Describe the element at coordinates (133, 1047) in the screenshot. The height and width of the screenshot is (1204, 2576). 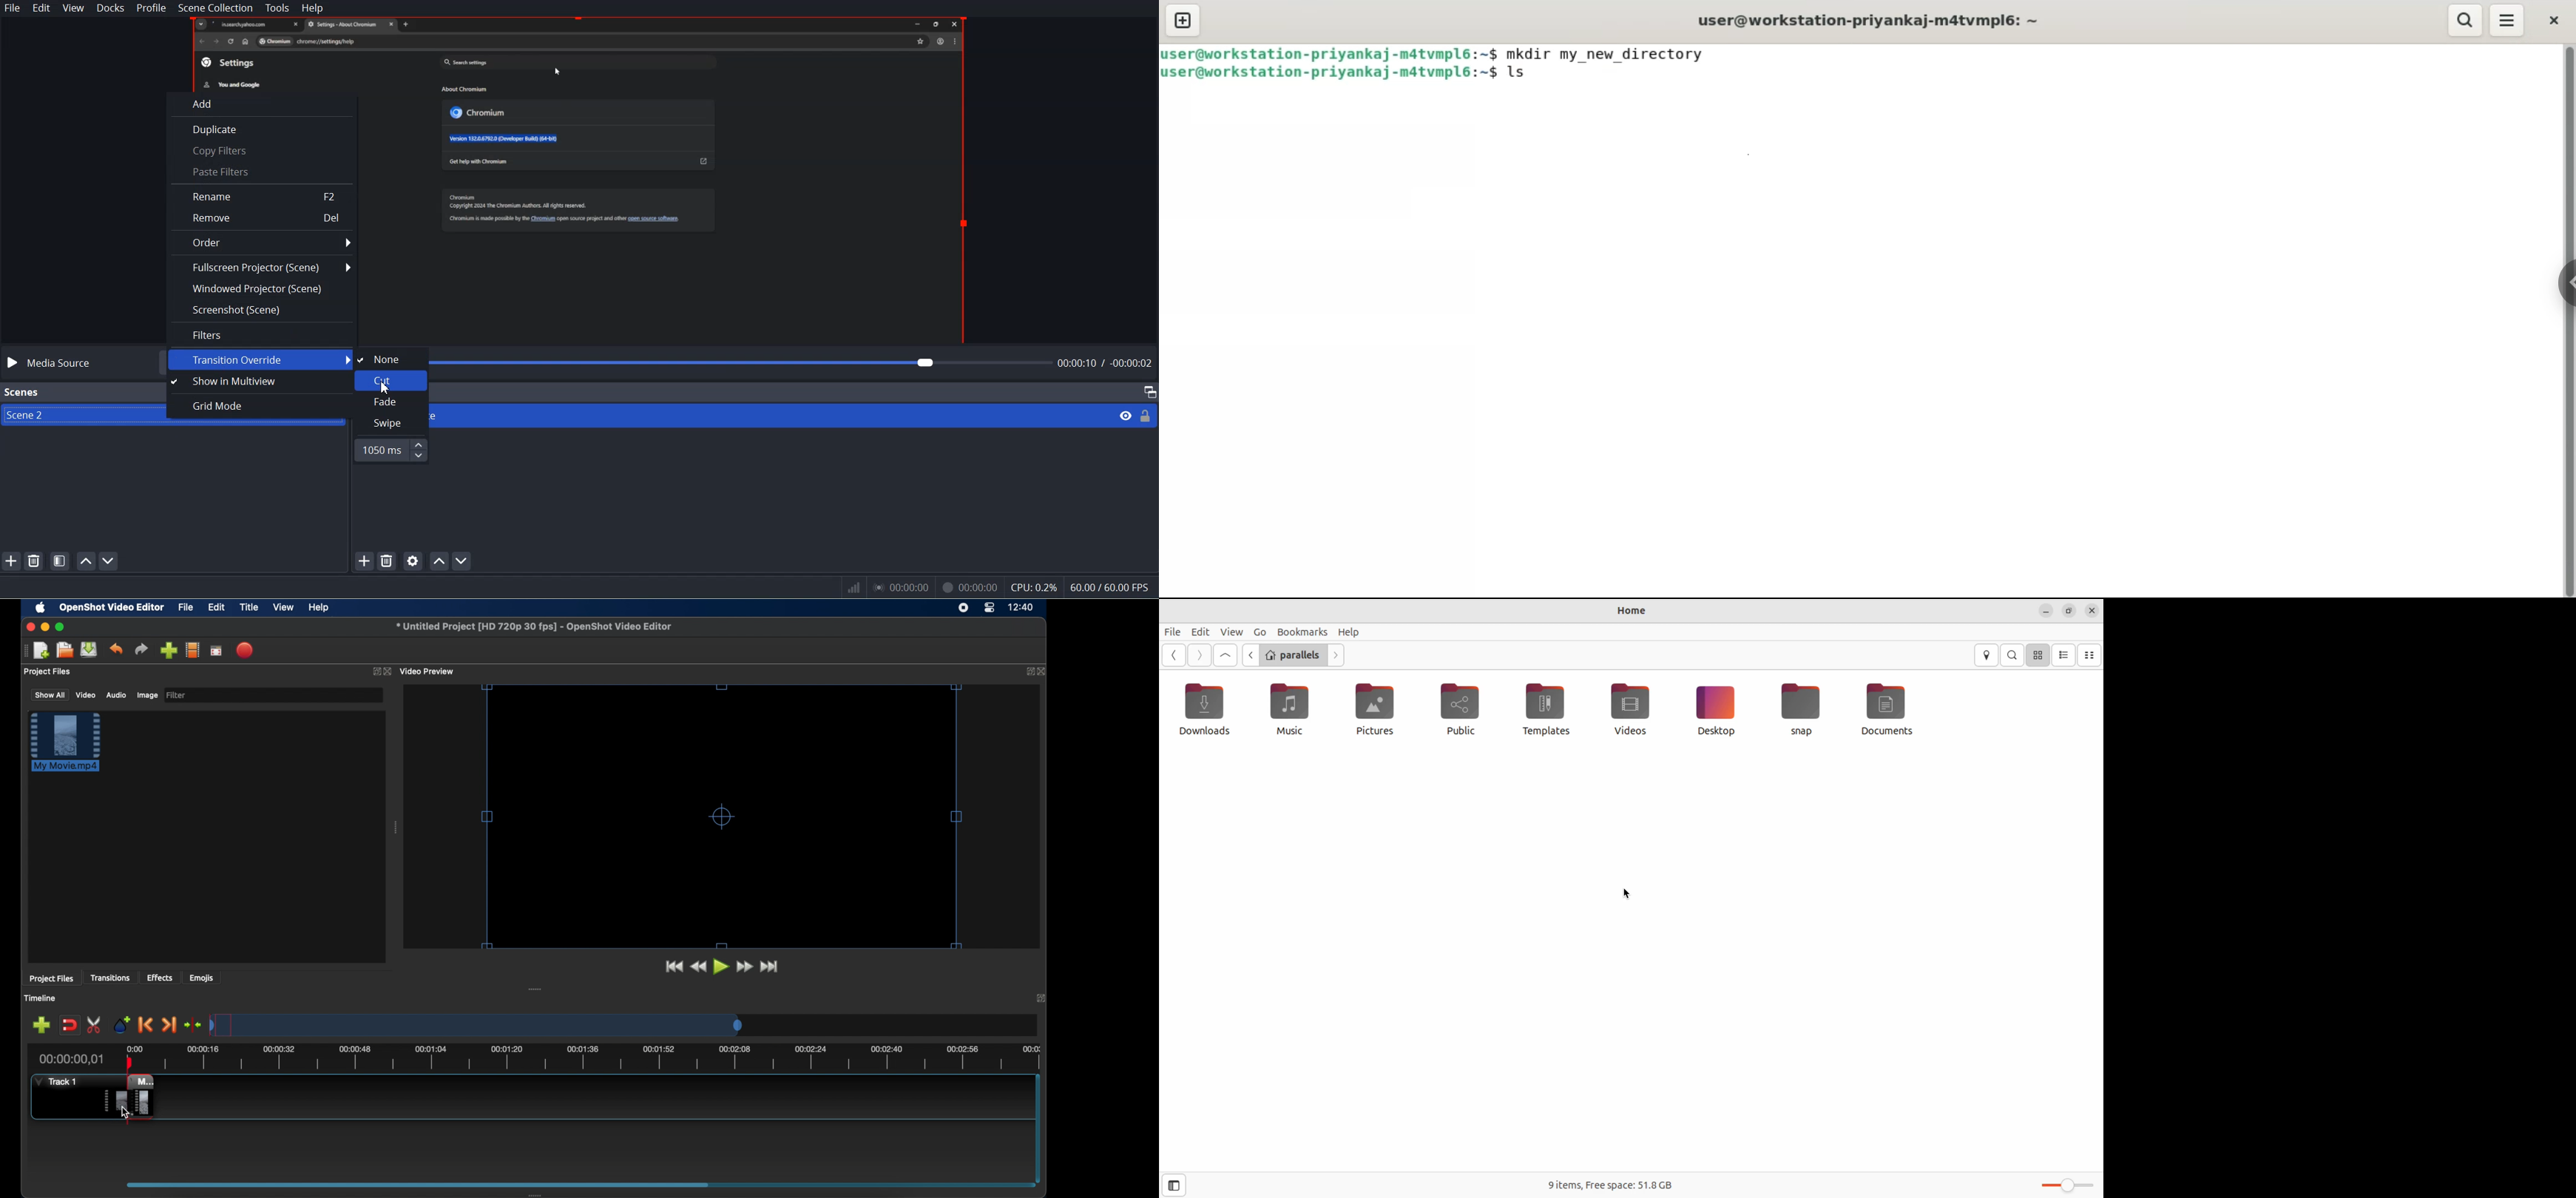
I see `0.00` at that location.